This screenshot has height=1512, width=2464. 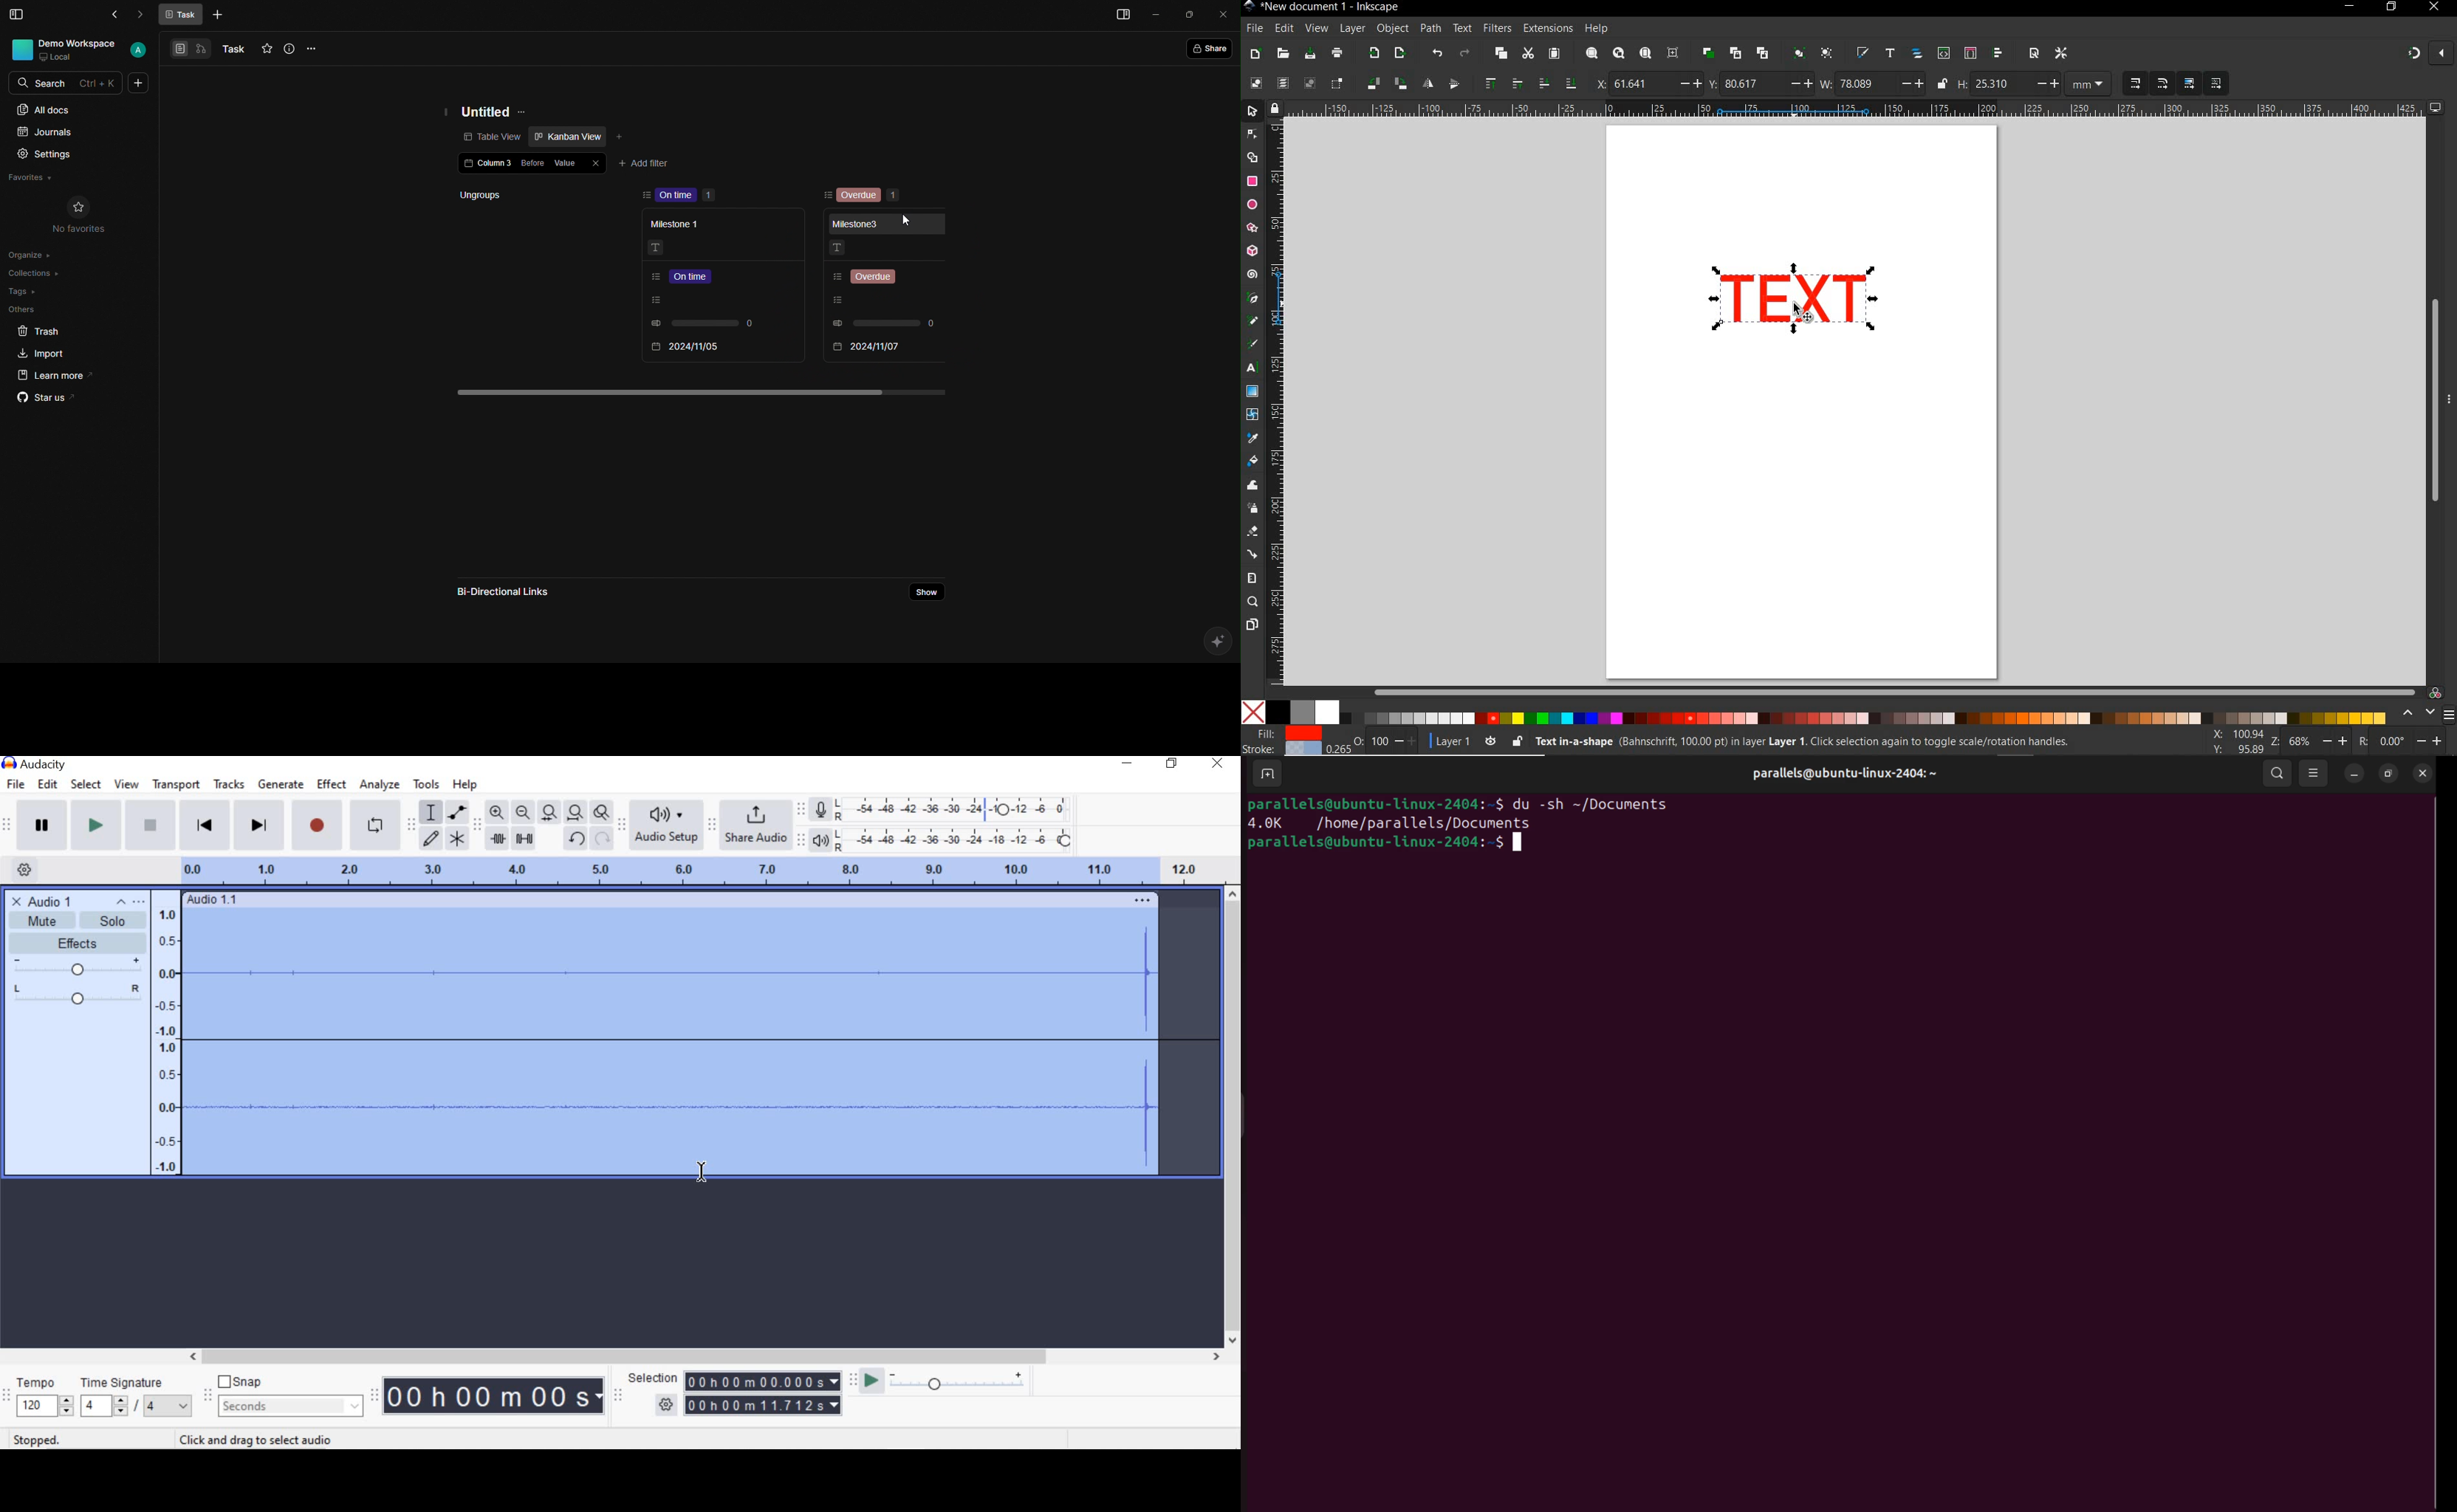 What do you see at coordinates (1252, 602) in the screenshot?
I see `zoom tool` at bounding box center [1252, 602].